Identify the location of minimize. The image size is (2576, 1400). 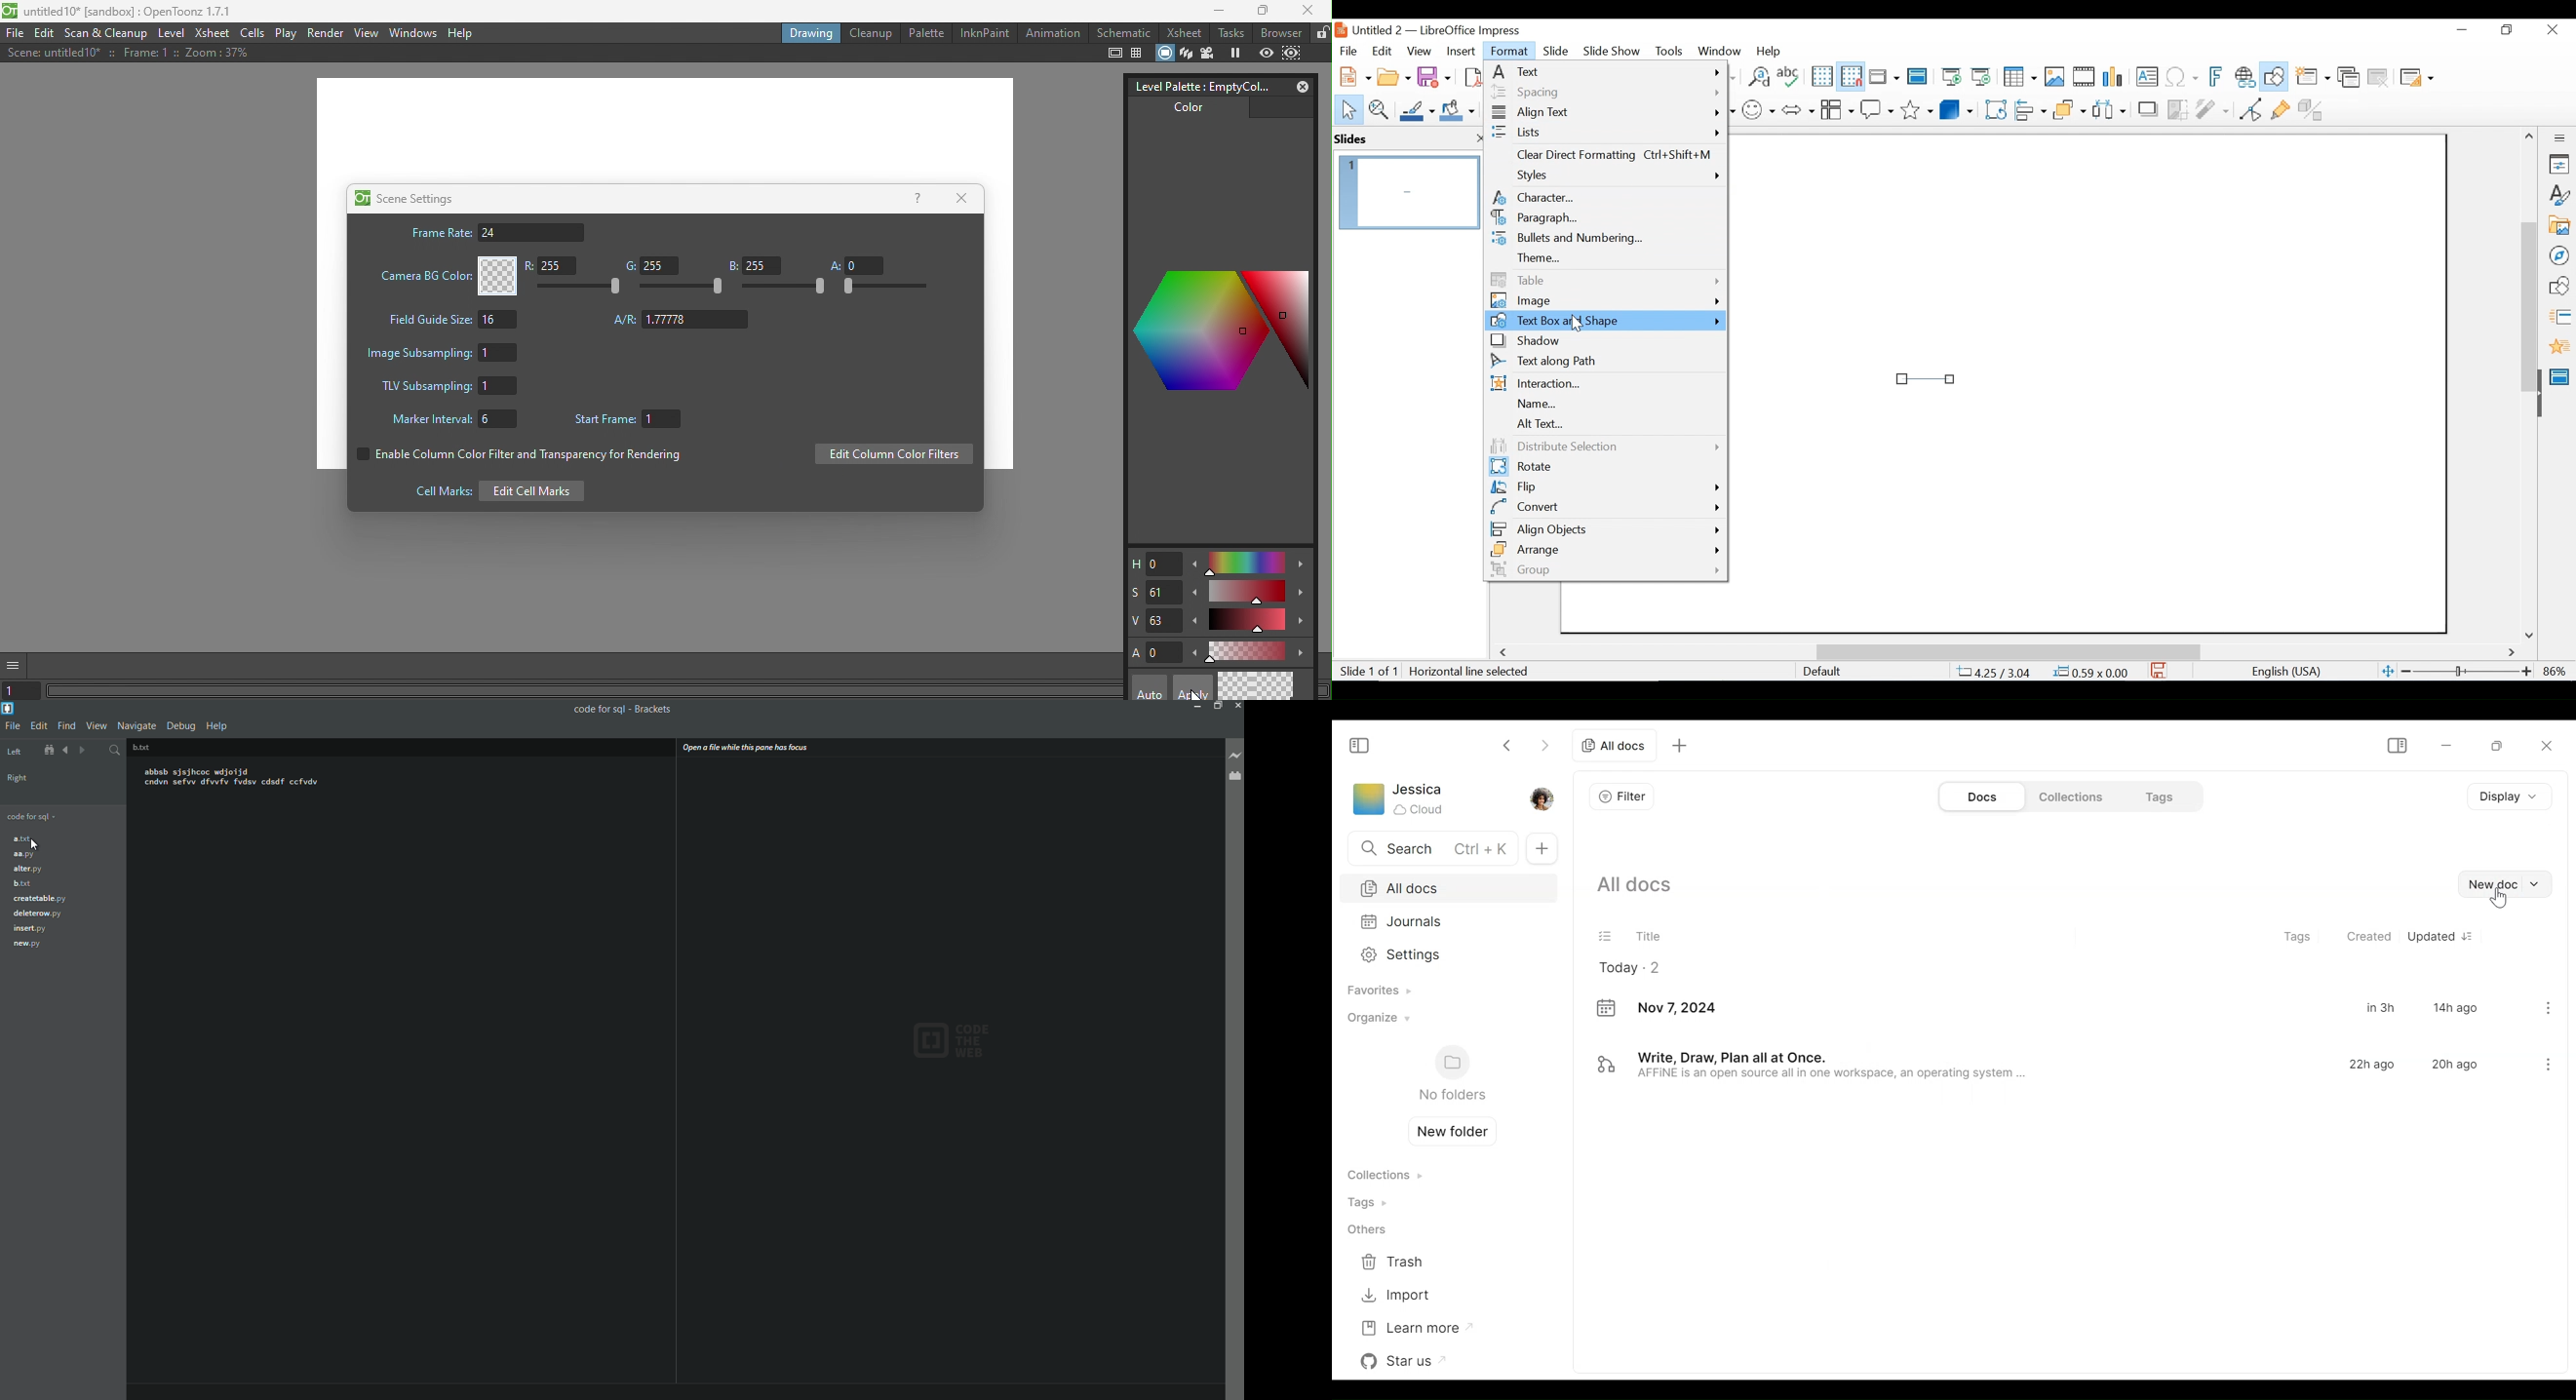
(2446, 744).